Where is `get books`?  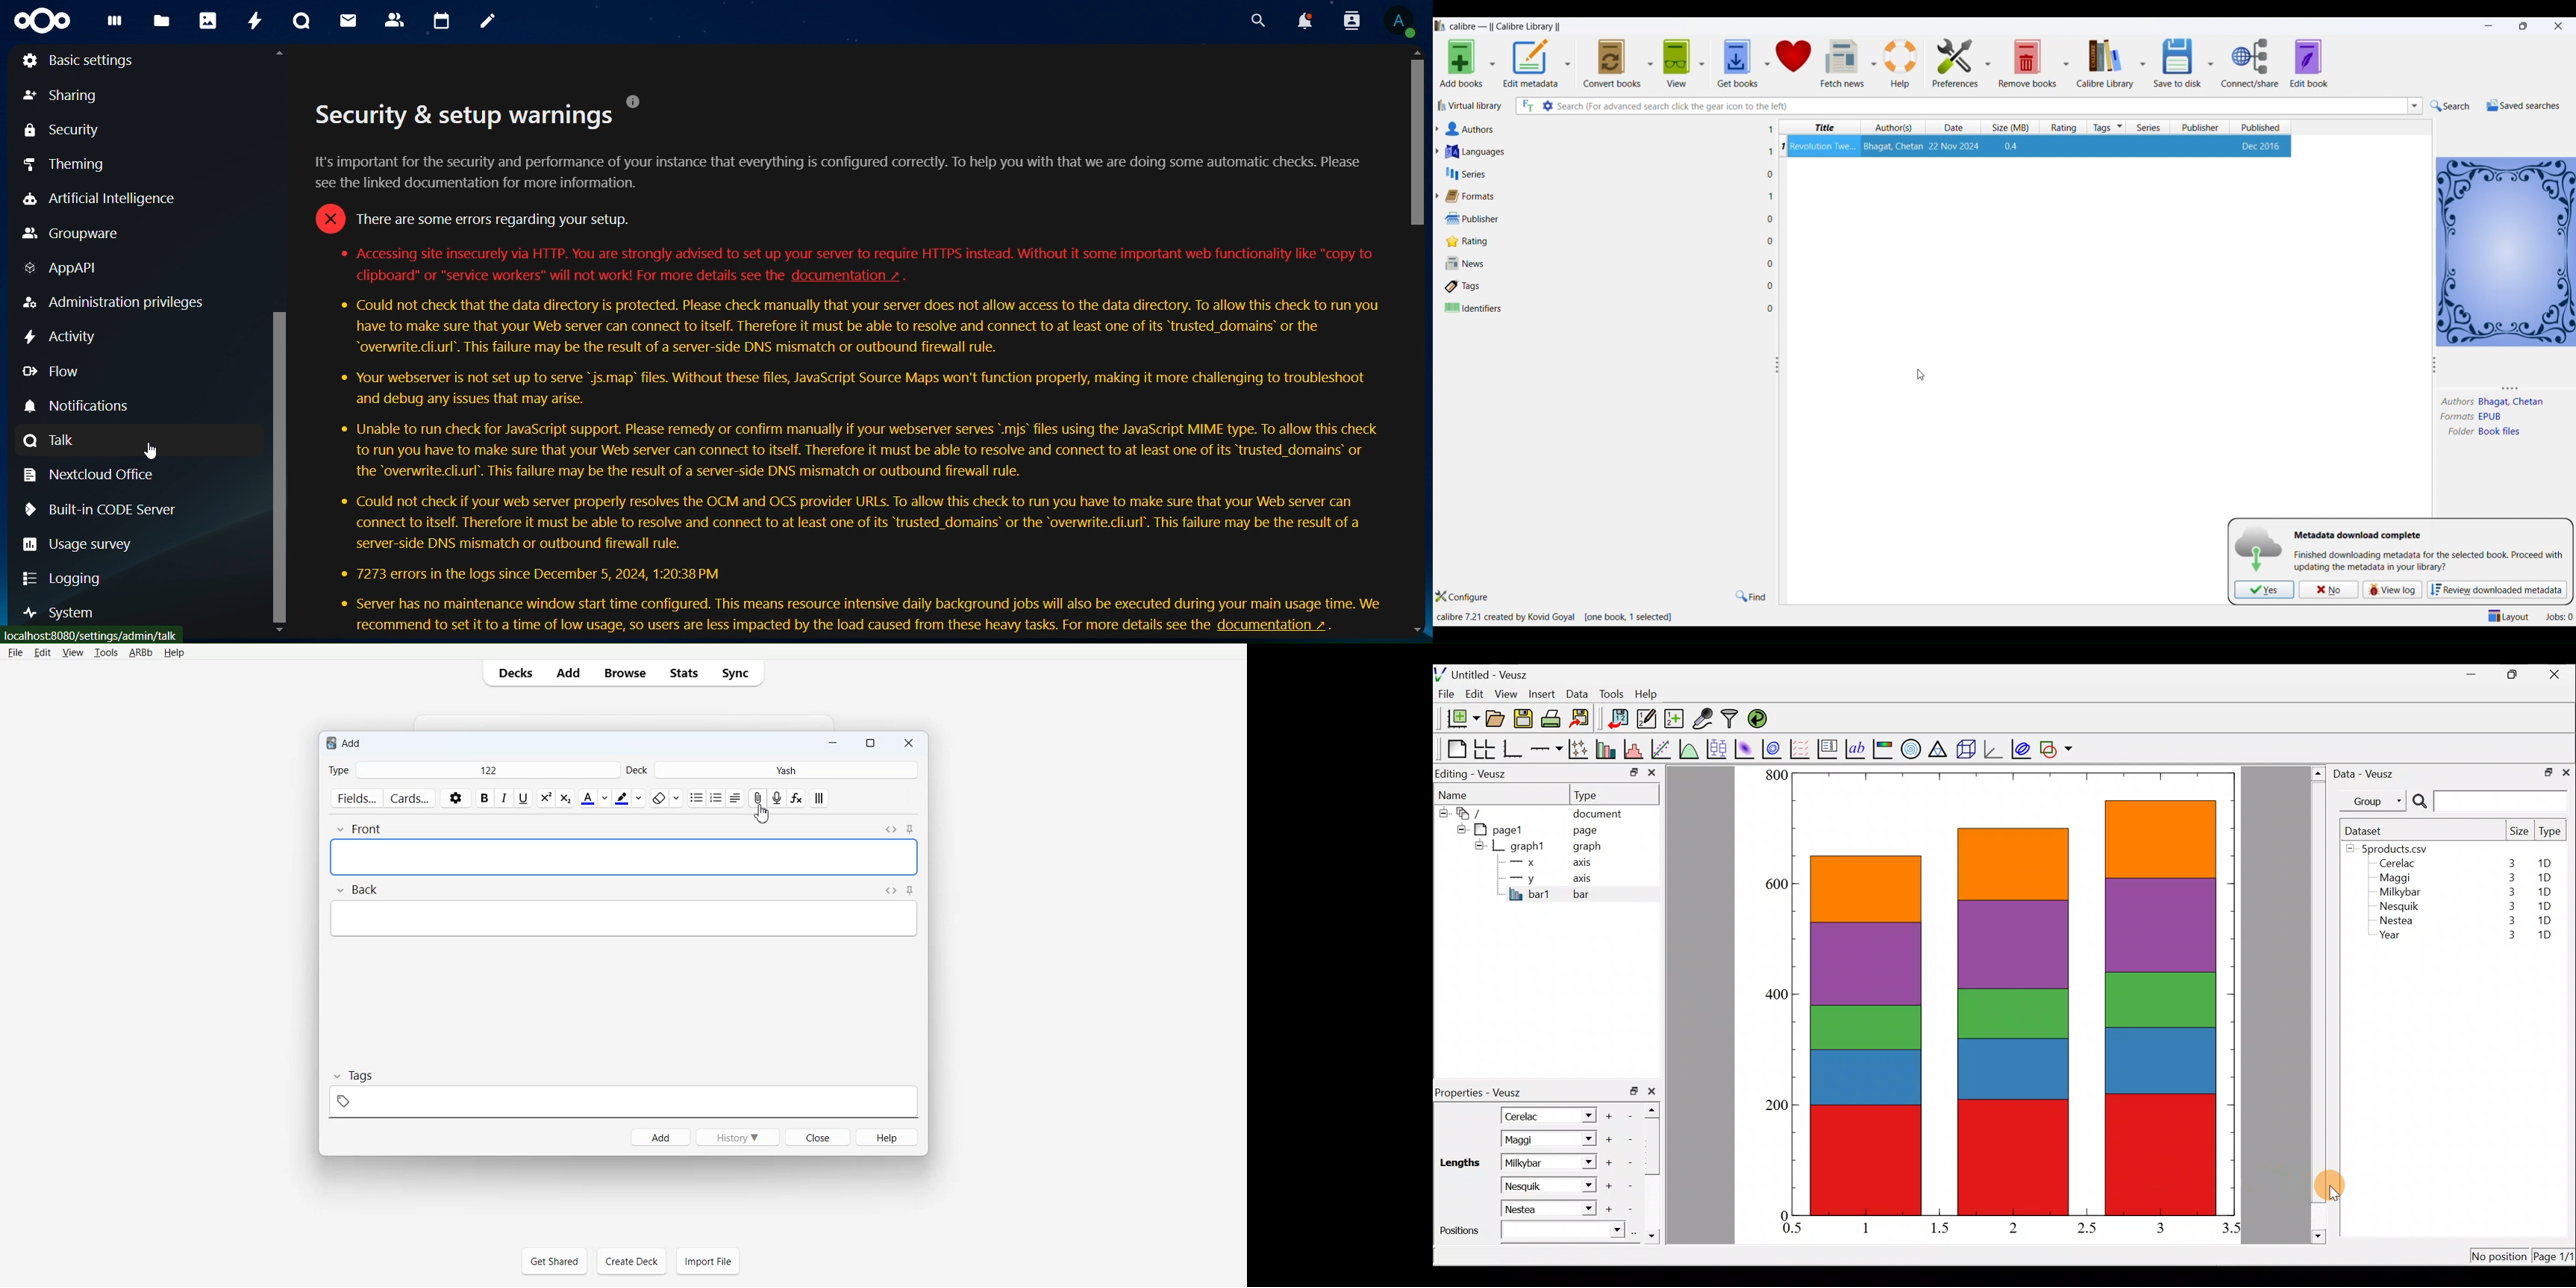
get books is located at coordinates (1734, 60).